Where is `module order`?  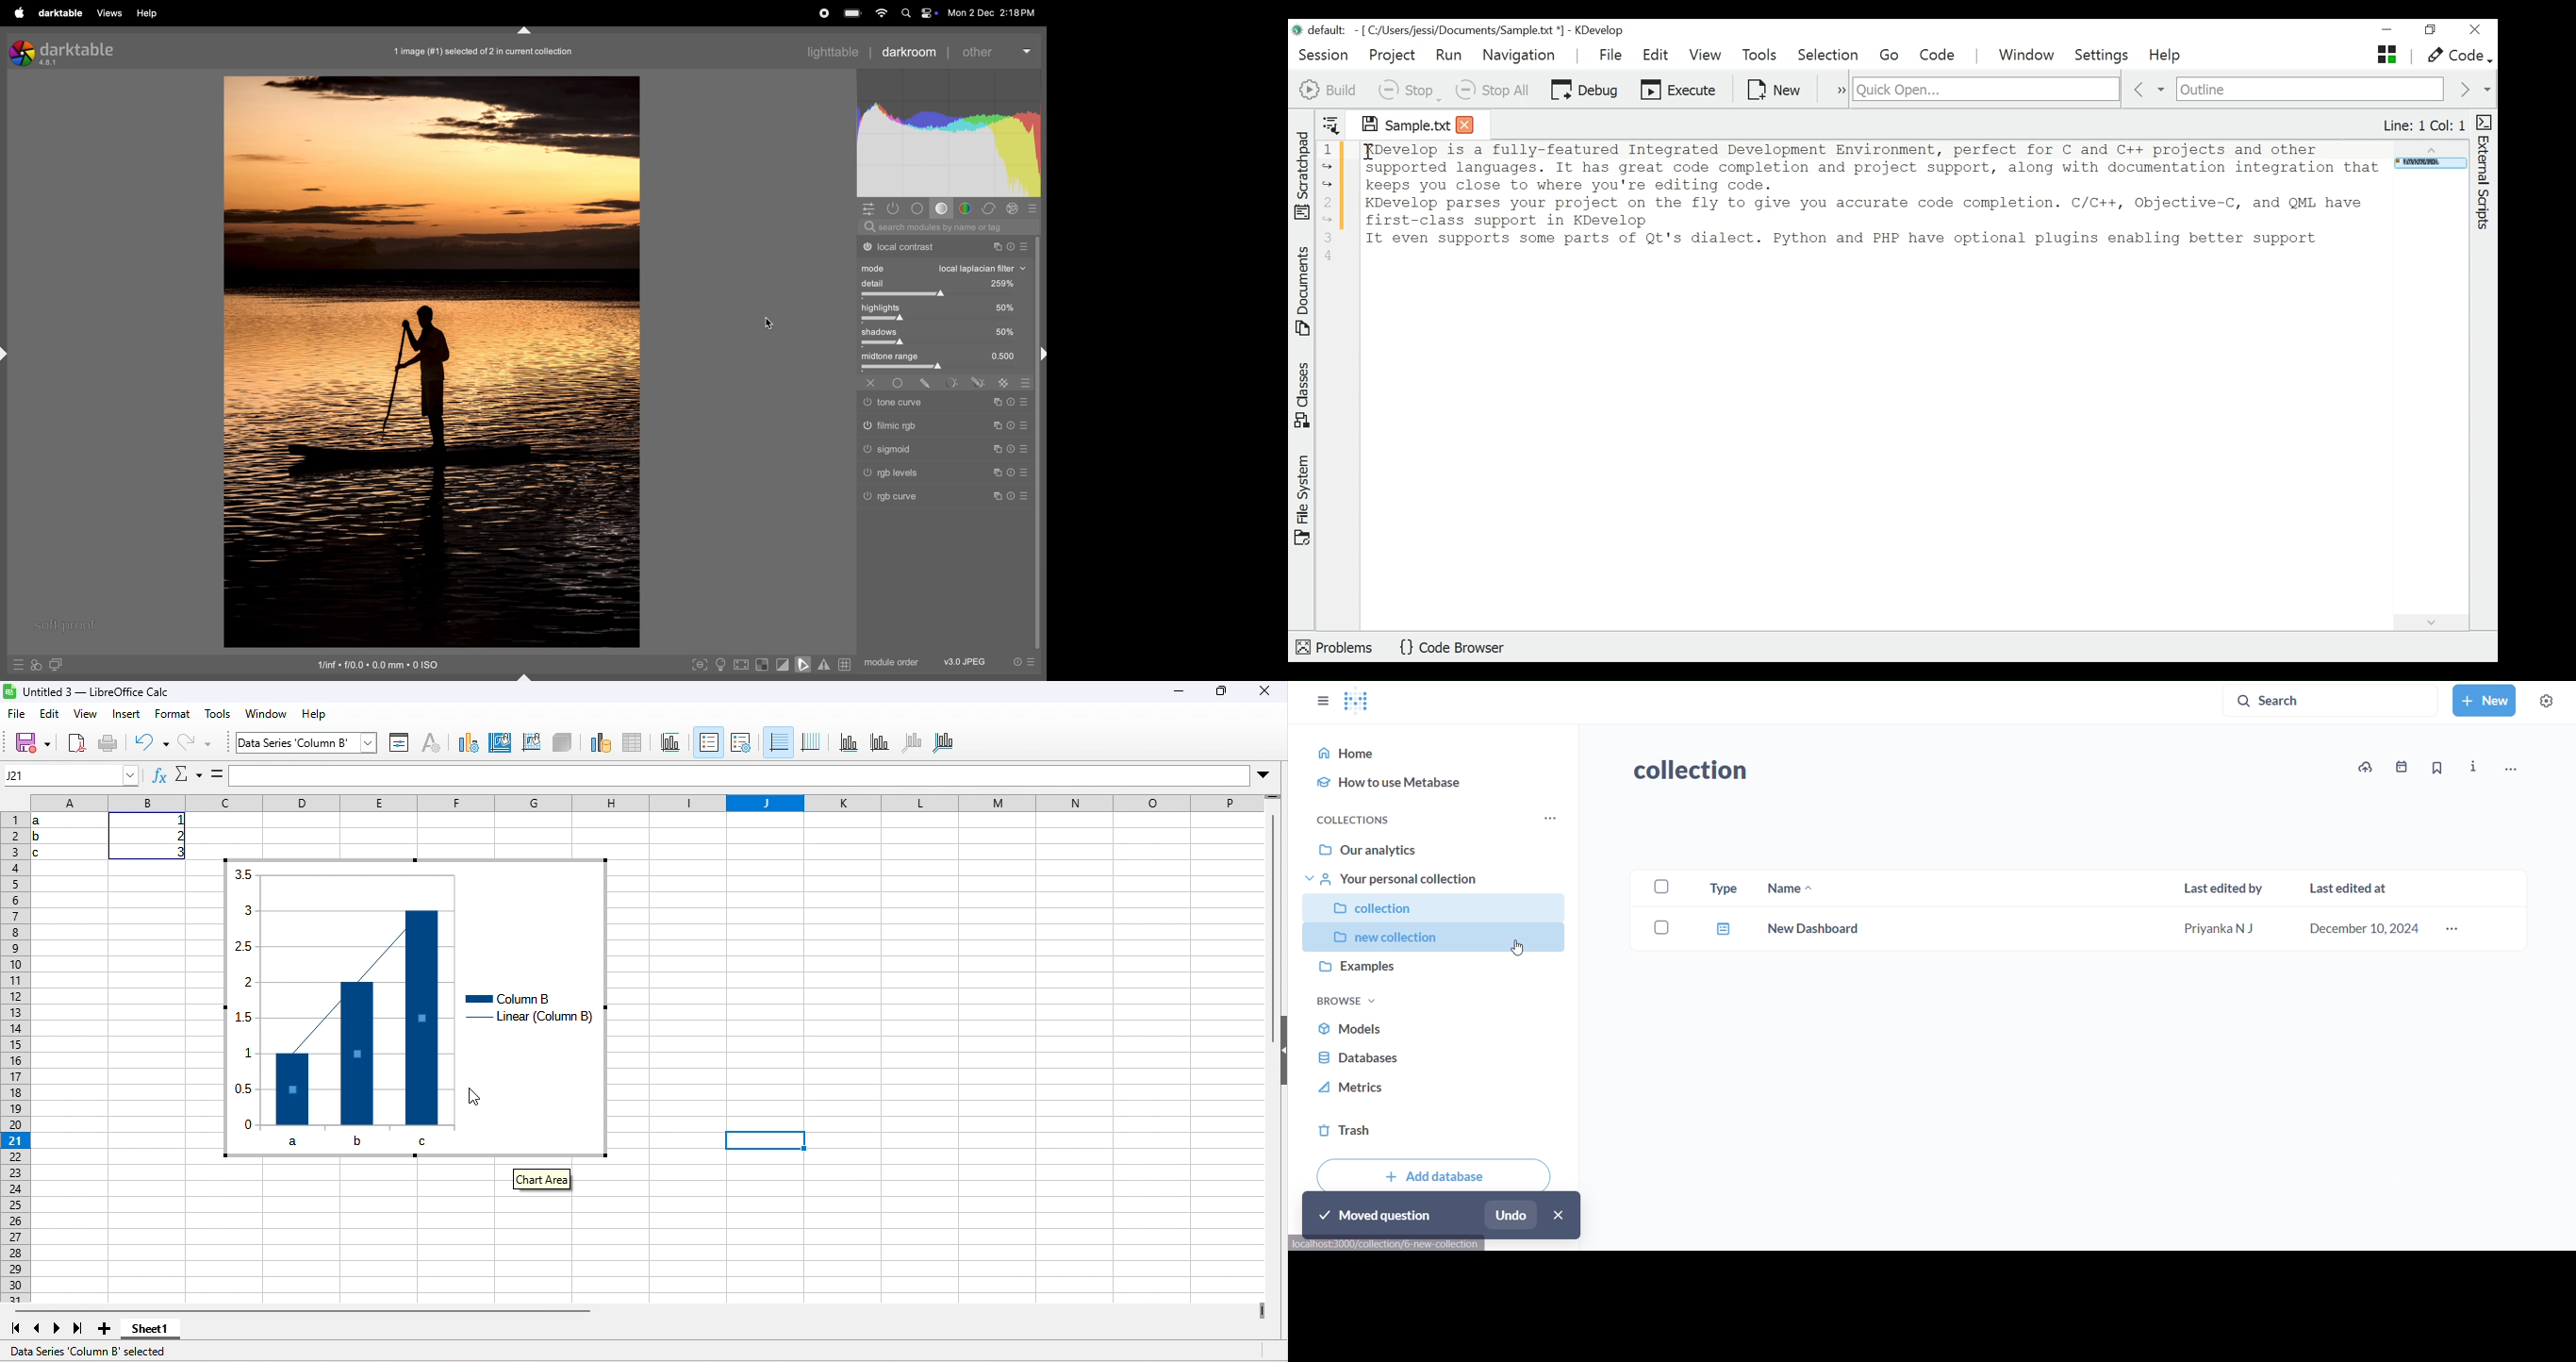
module order is located at coordinates (889, 662).